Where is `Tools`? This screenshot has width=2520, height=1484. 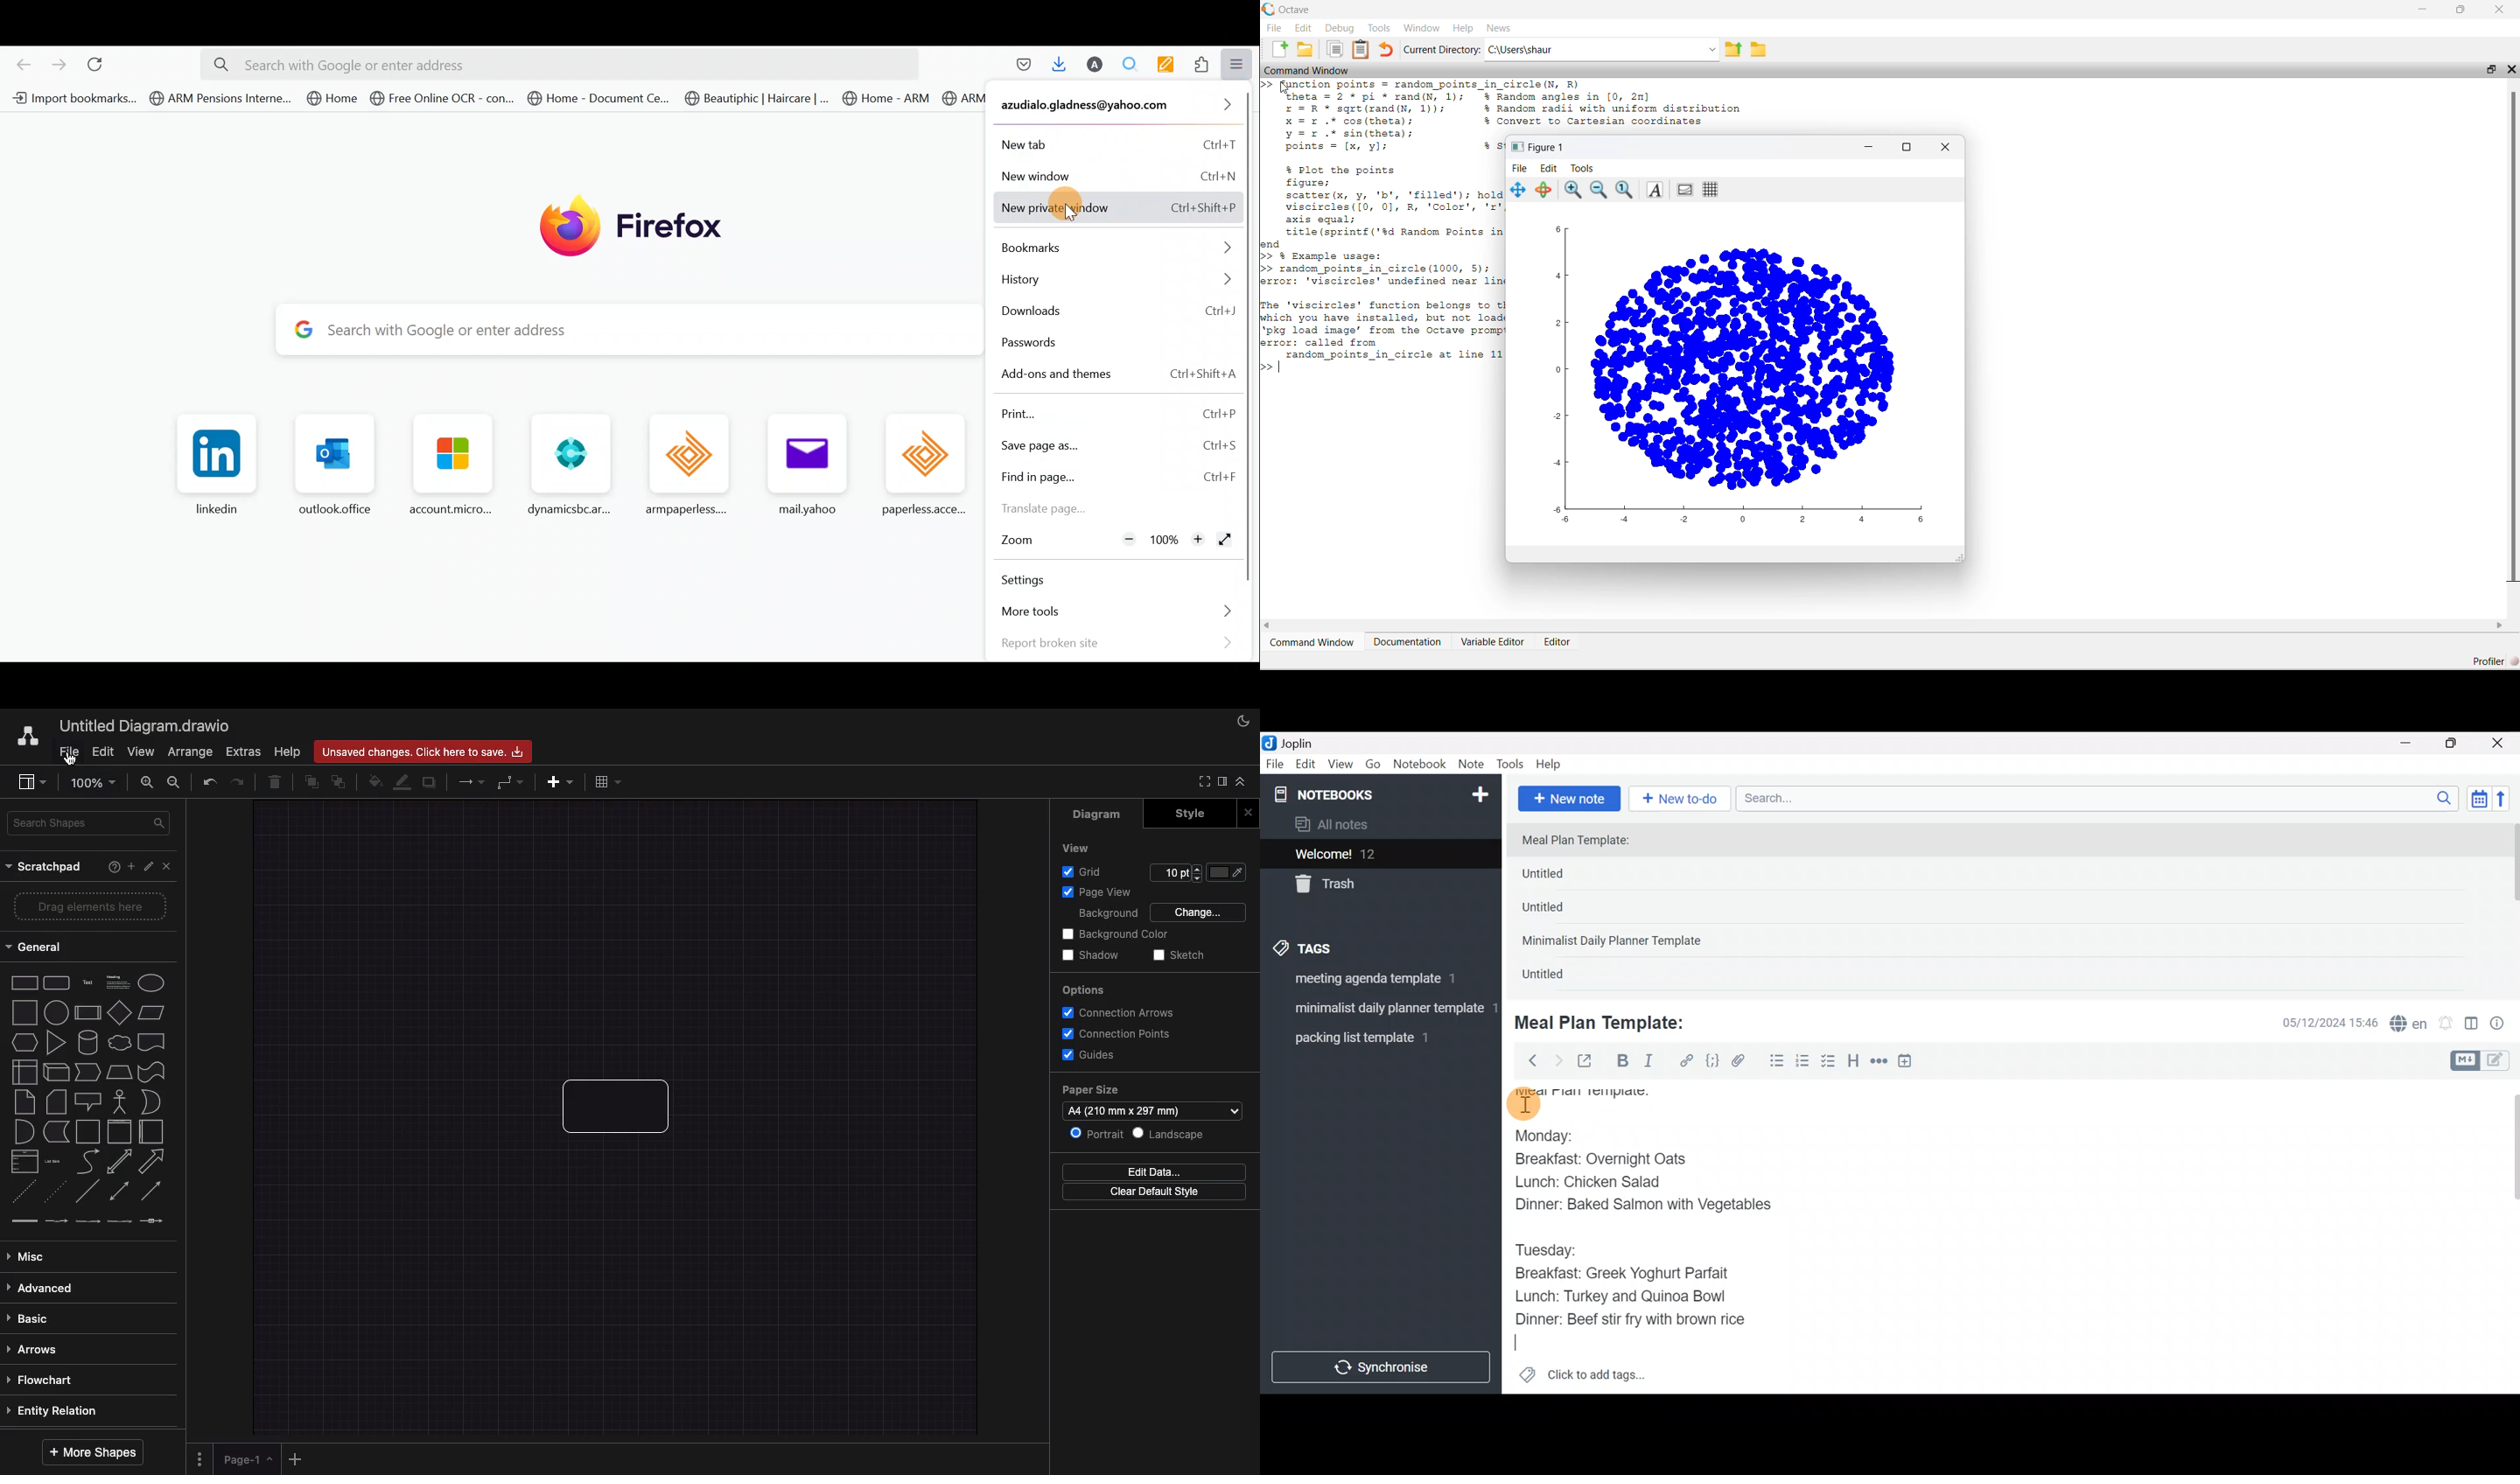
Tools is located at coordinates (1582, 168).